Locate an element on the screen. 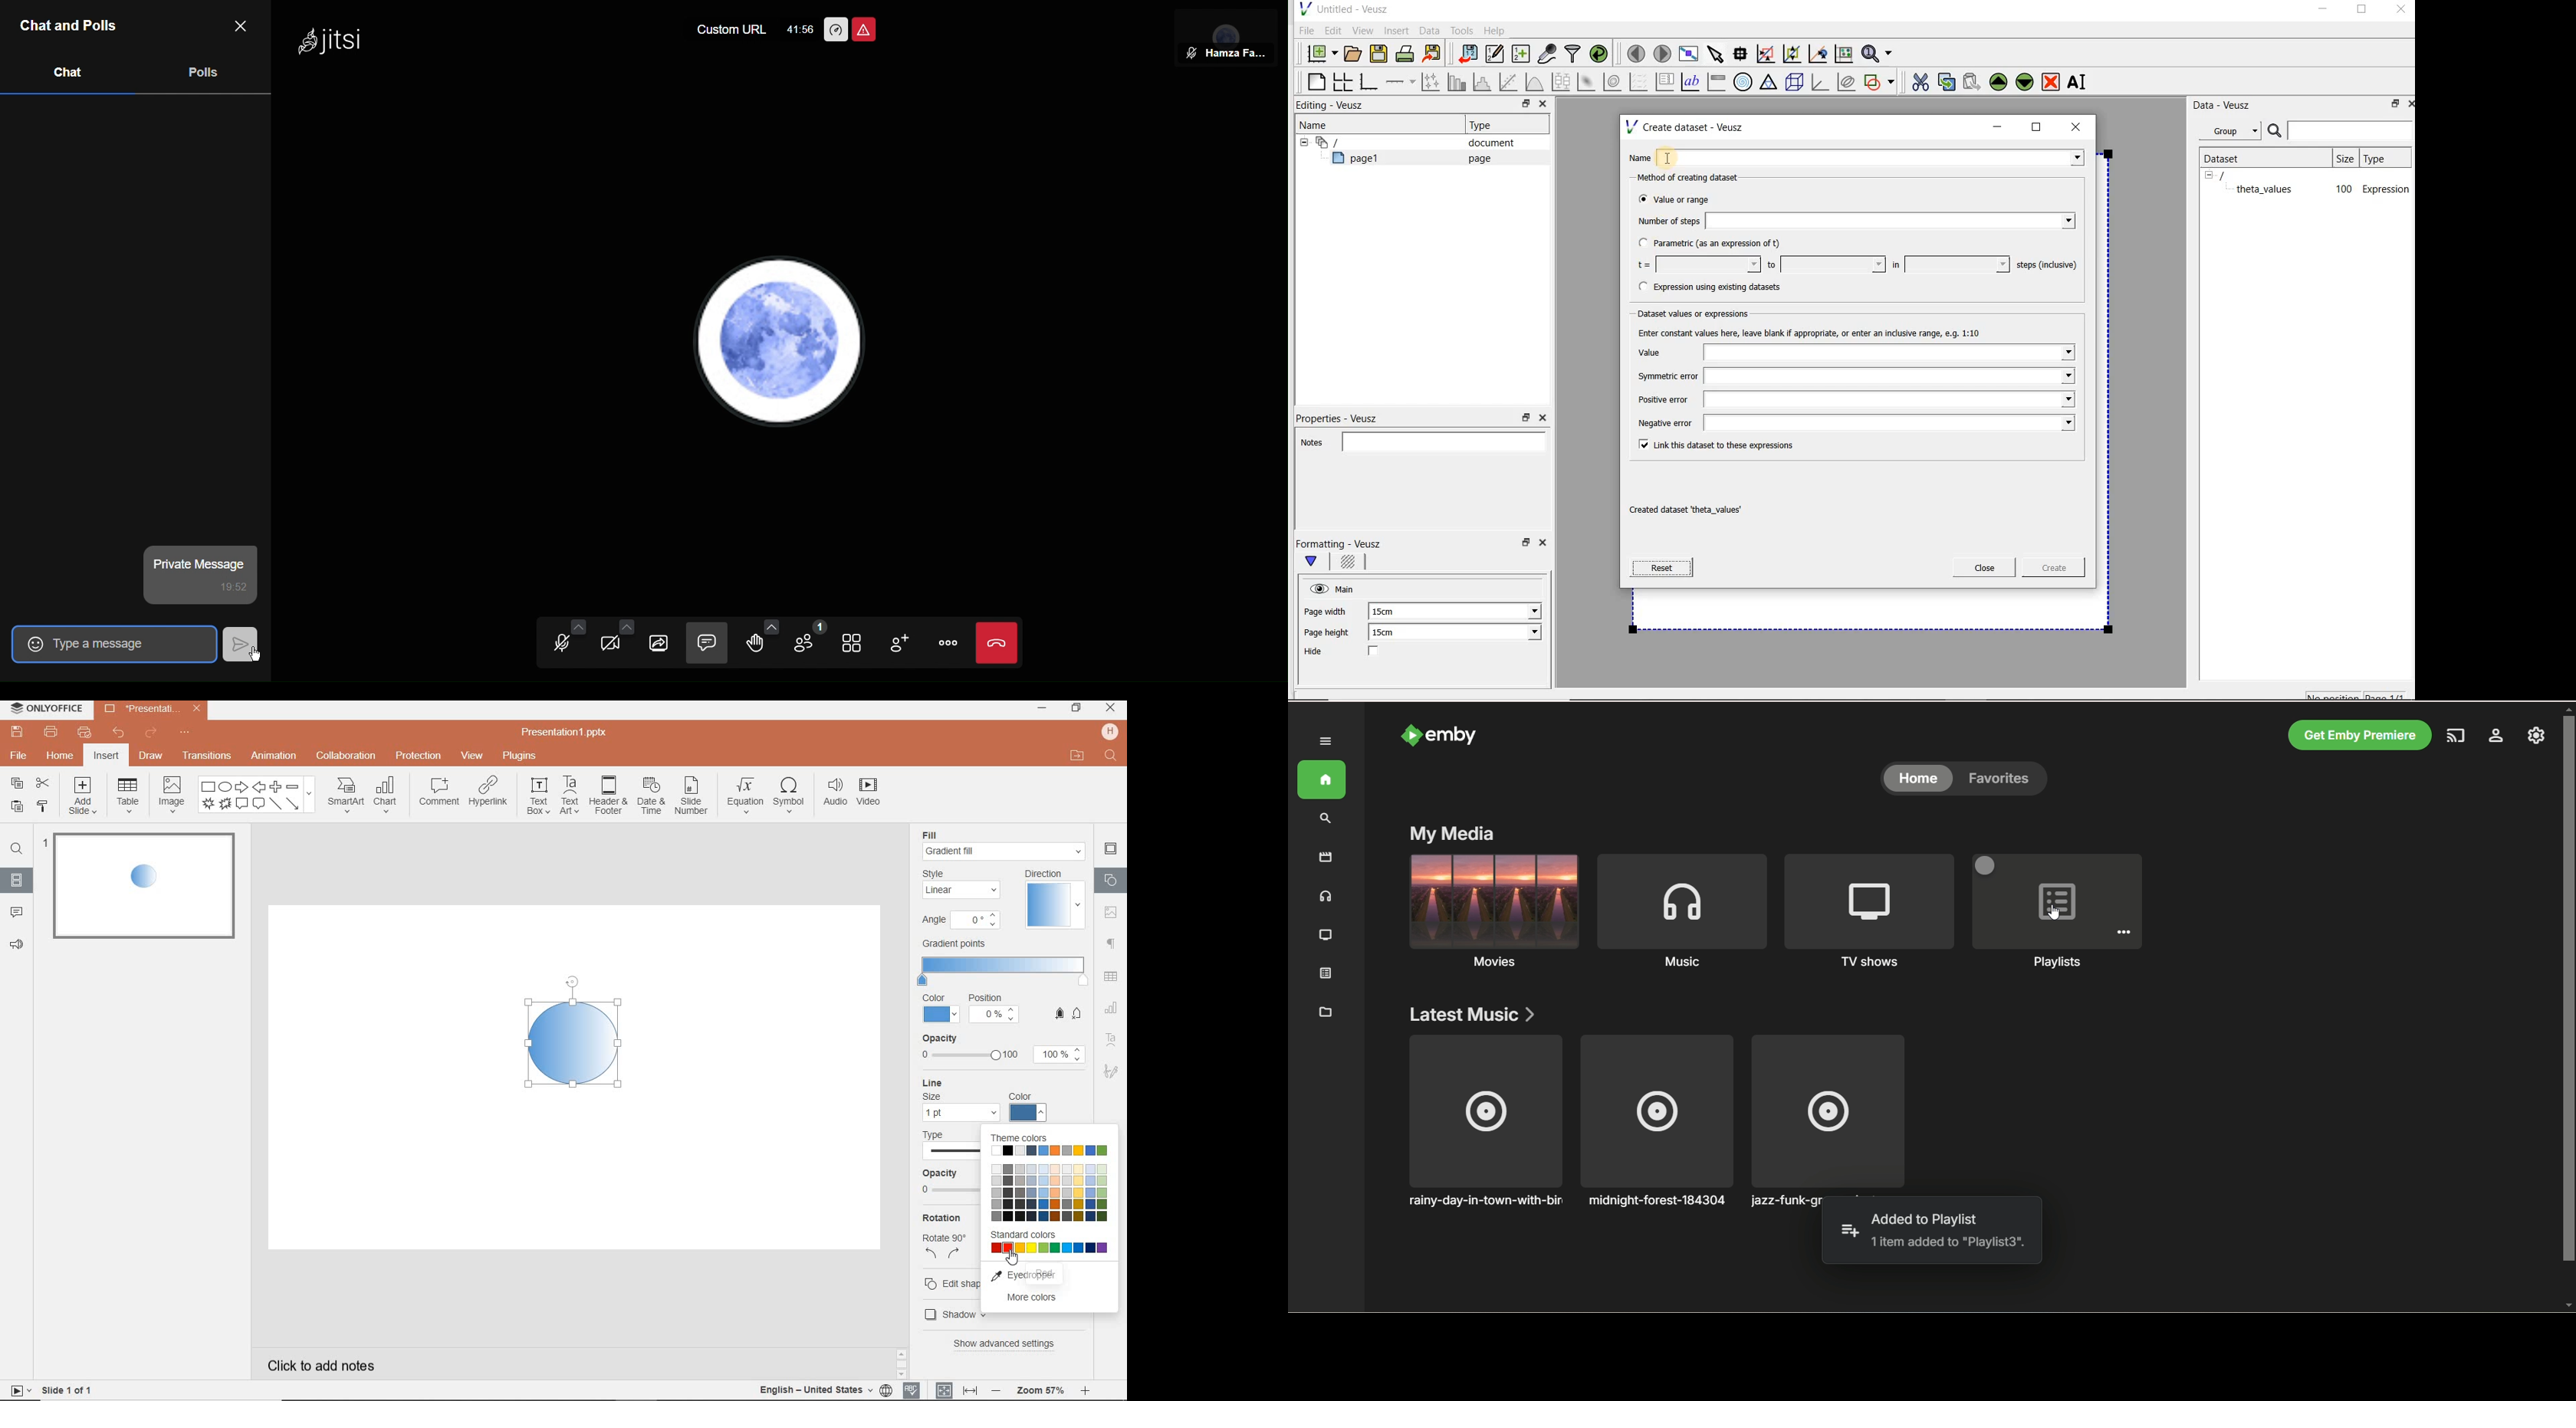 The width and height of the screenshot is (2576, 1428). plot key is located at coordinates (1666, 82).